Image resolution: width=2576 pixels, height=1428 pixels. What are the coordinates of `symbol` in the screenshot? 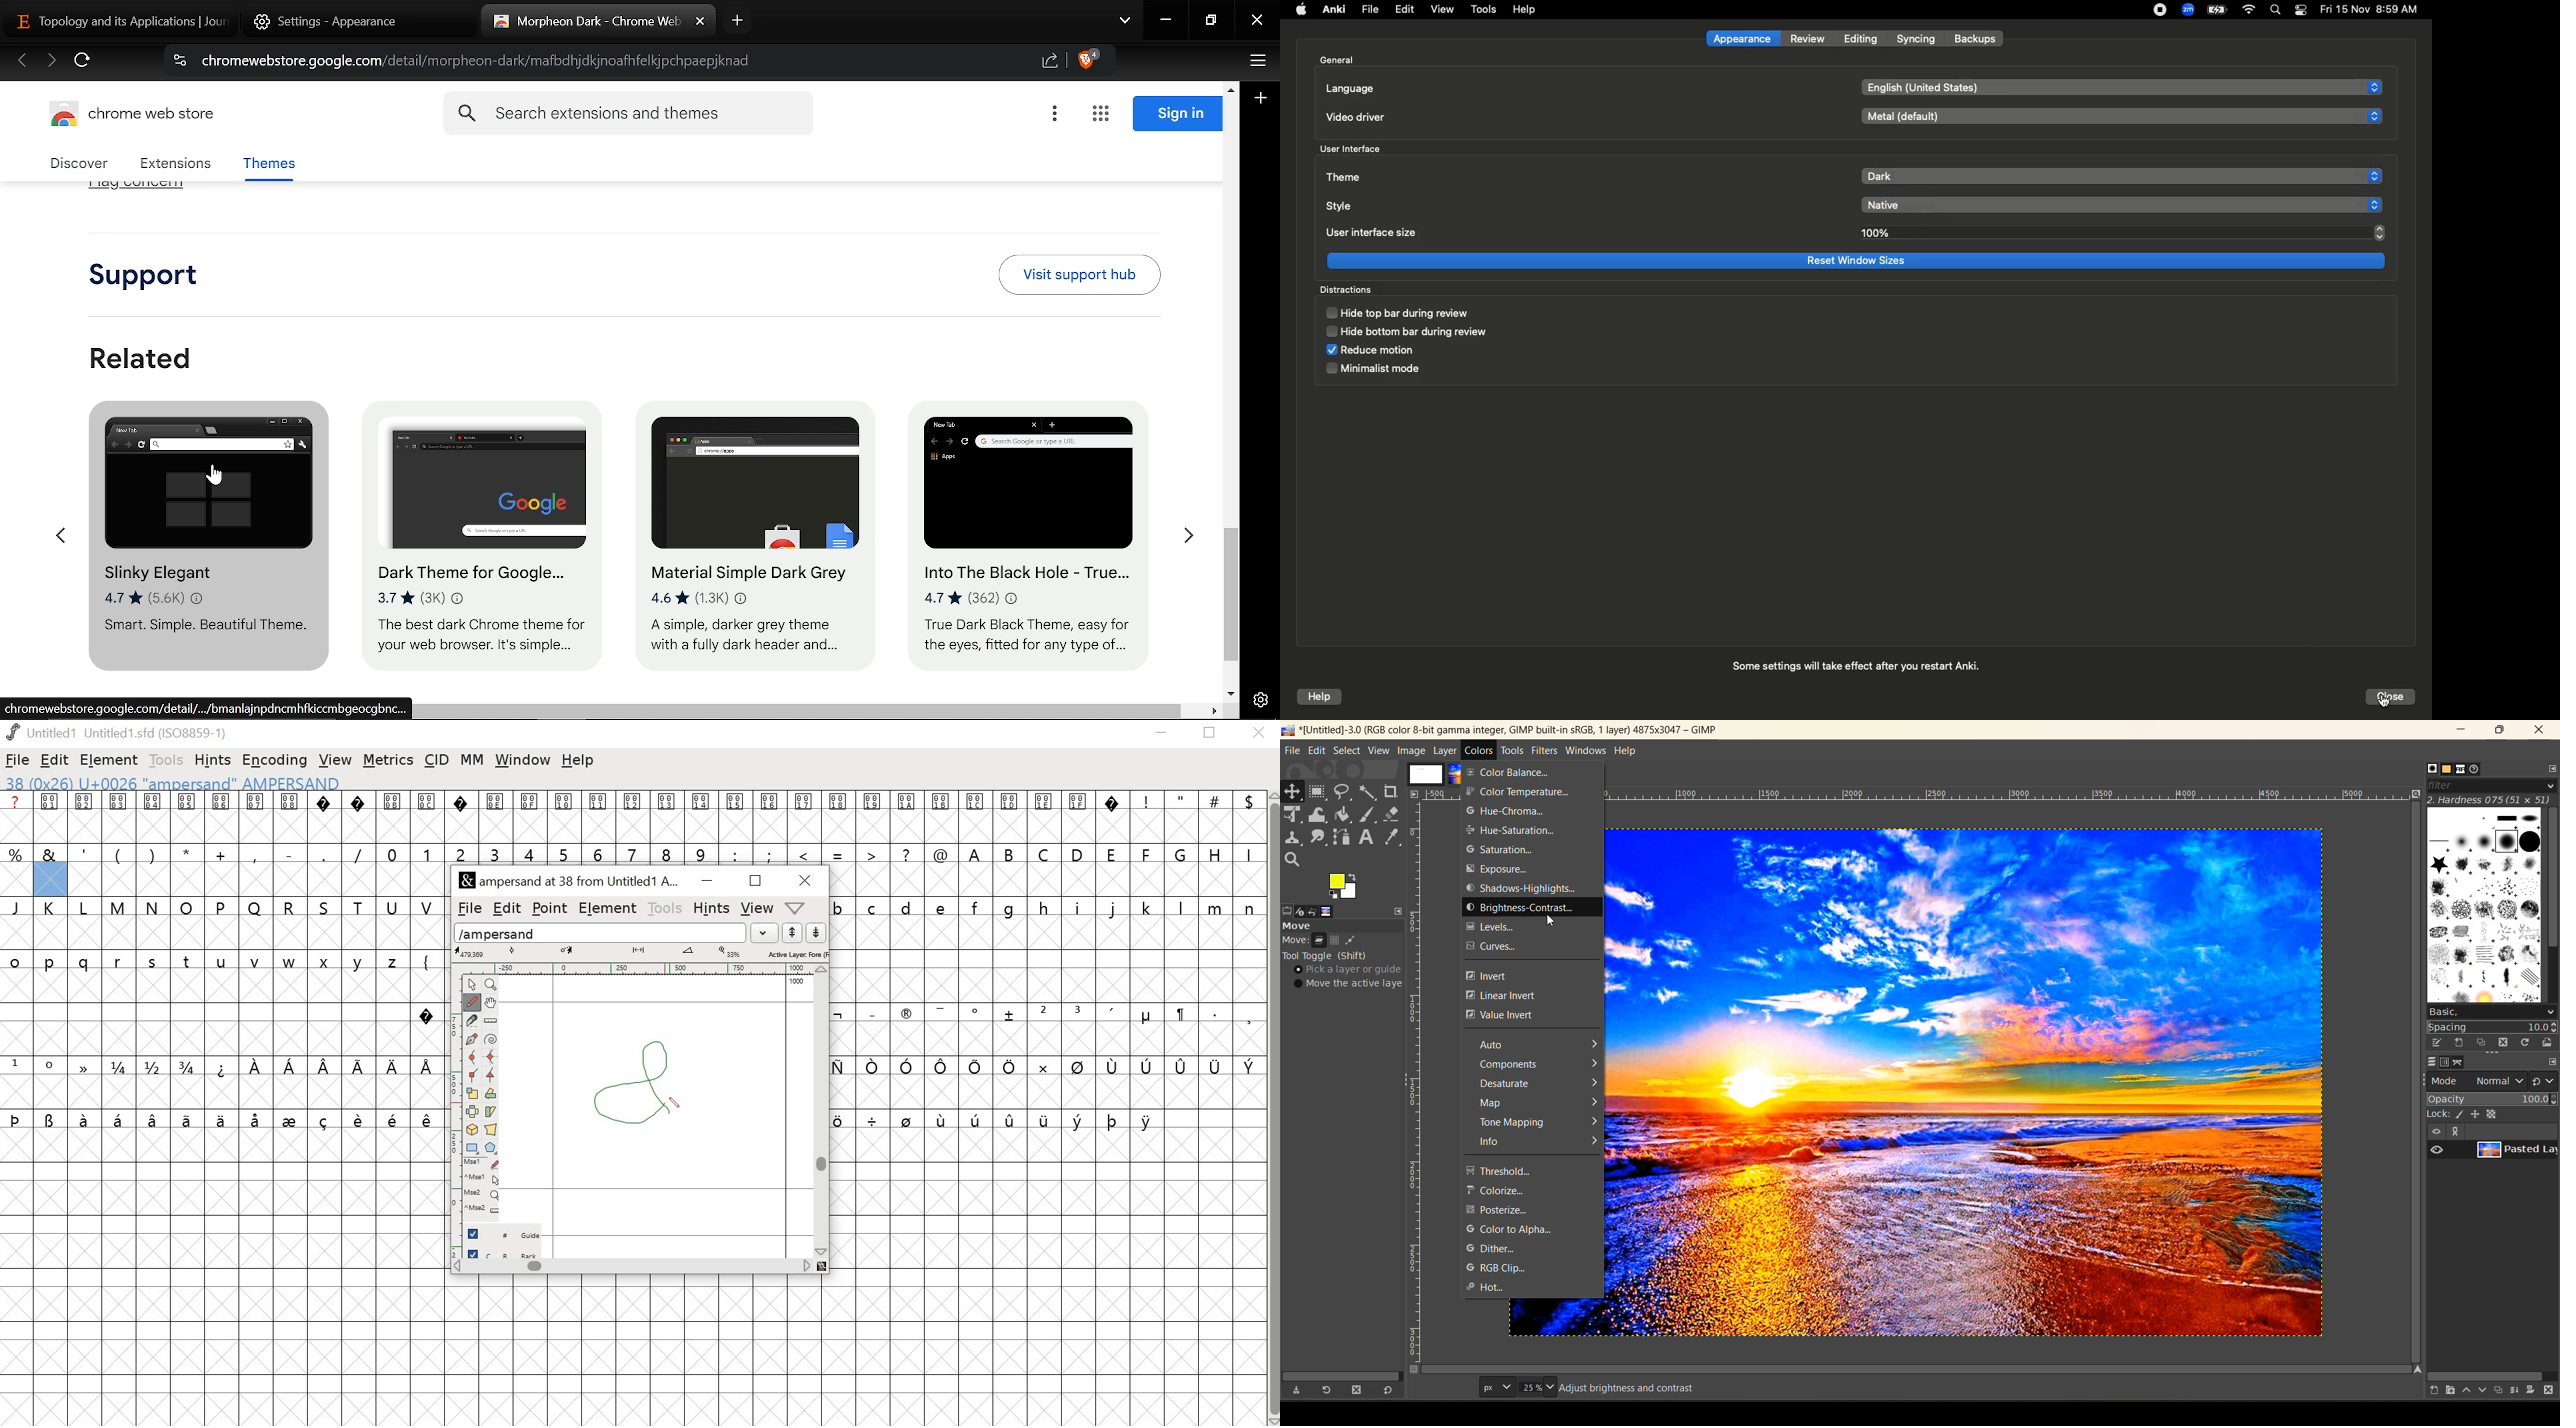 It's located at (392, 1067).